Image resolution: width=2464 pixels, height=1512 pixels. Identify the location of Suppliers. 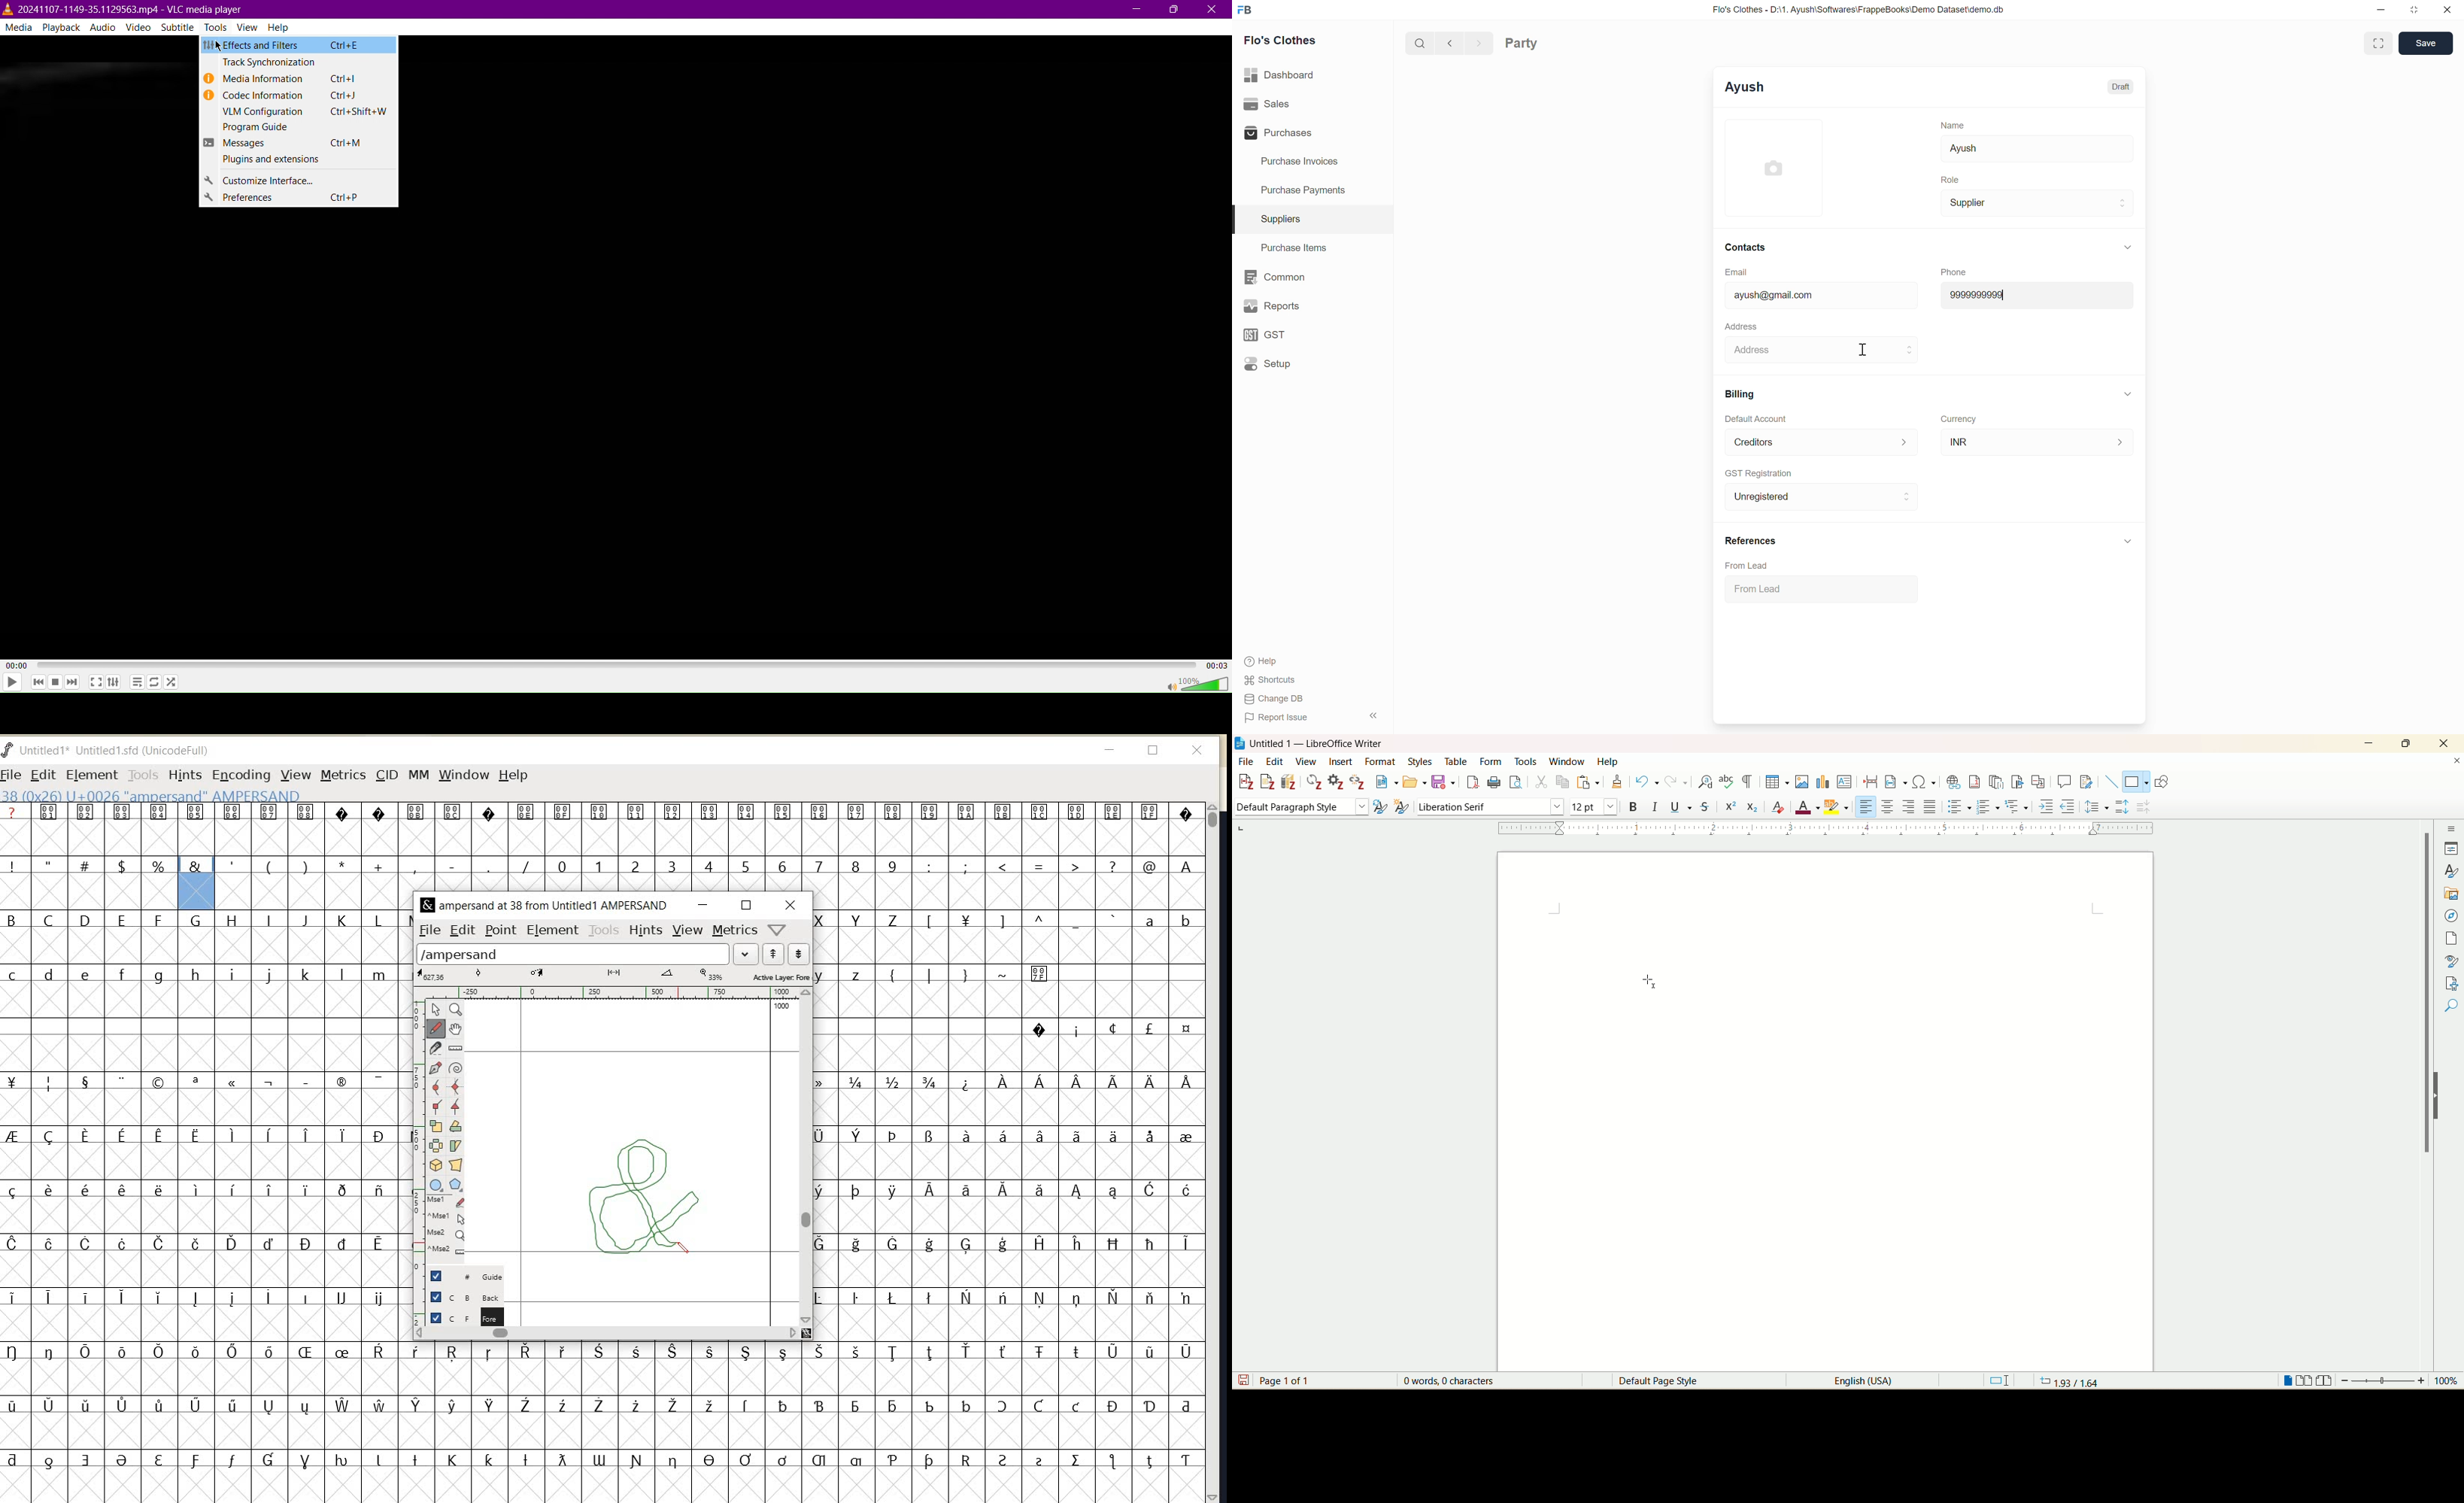
(1312, 219).